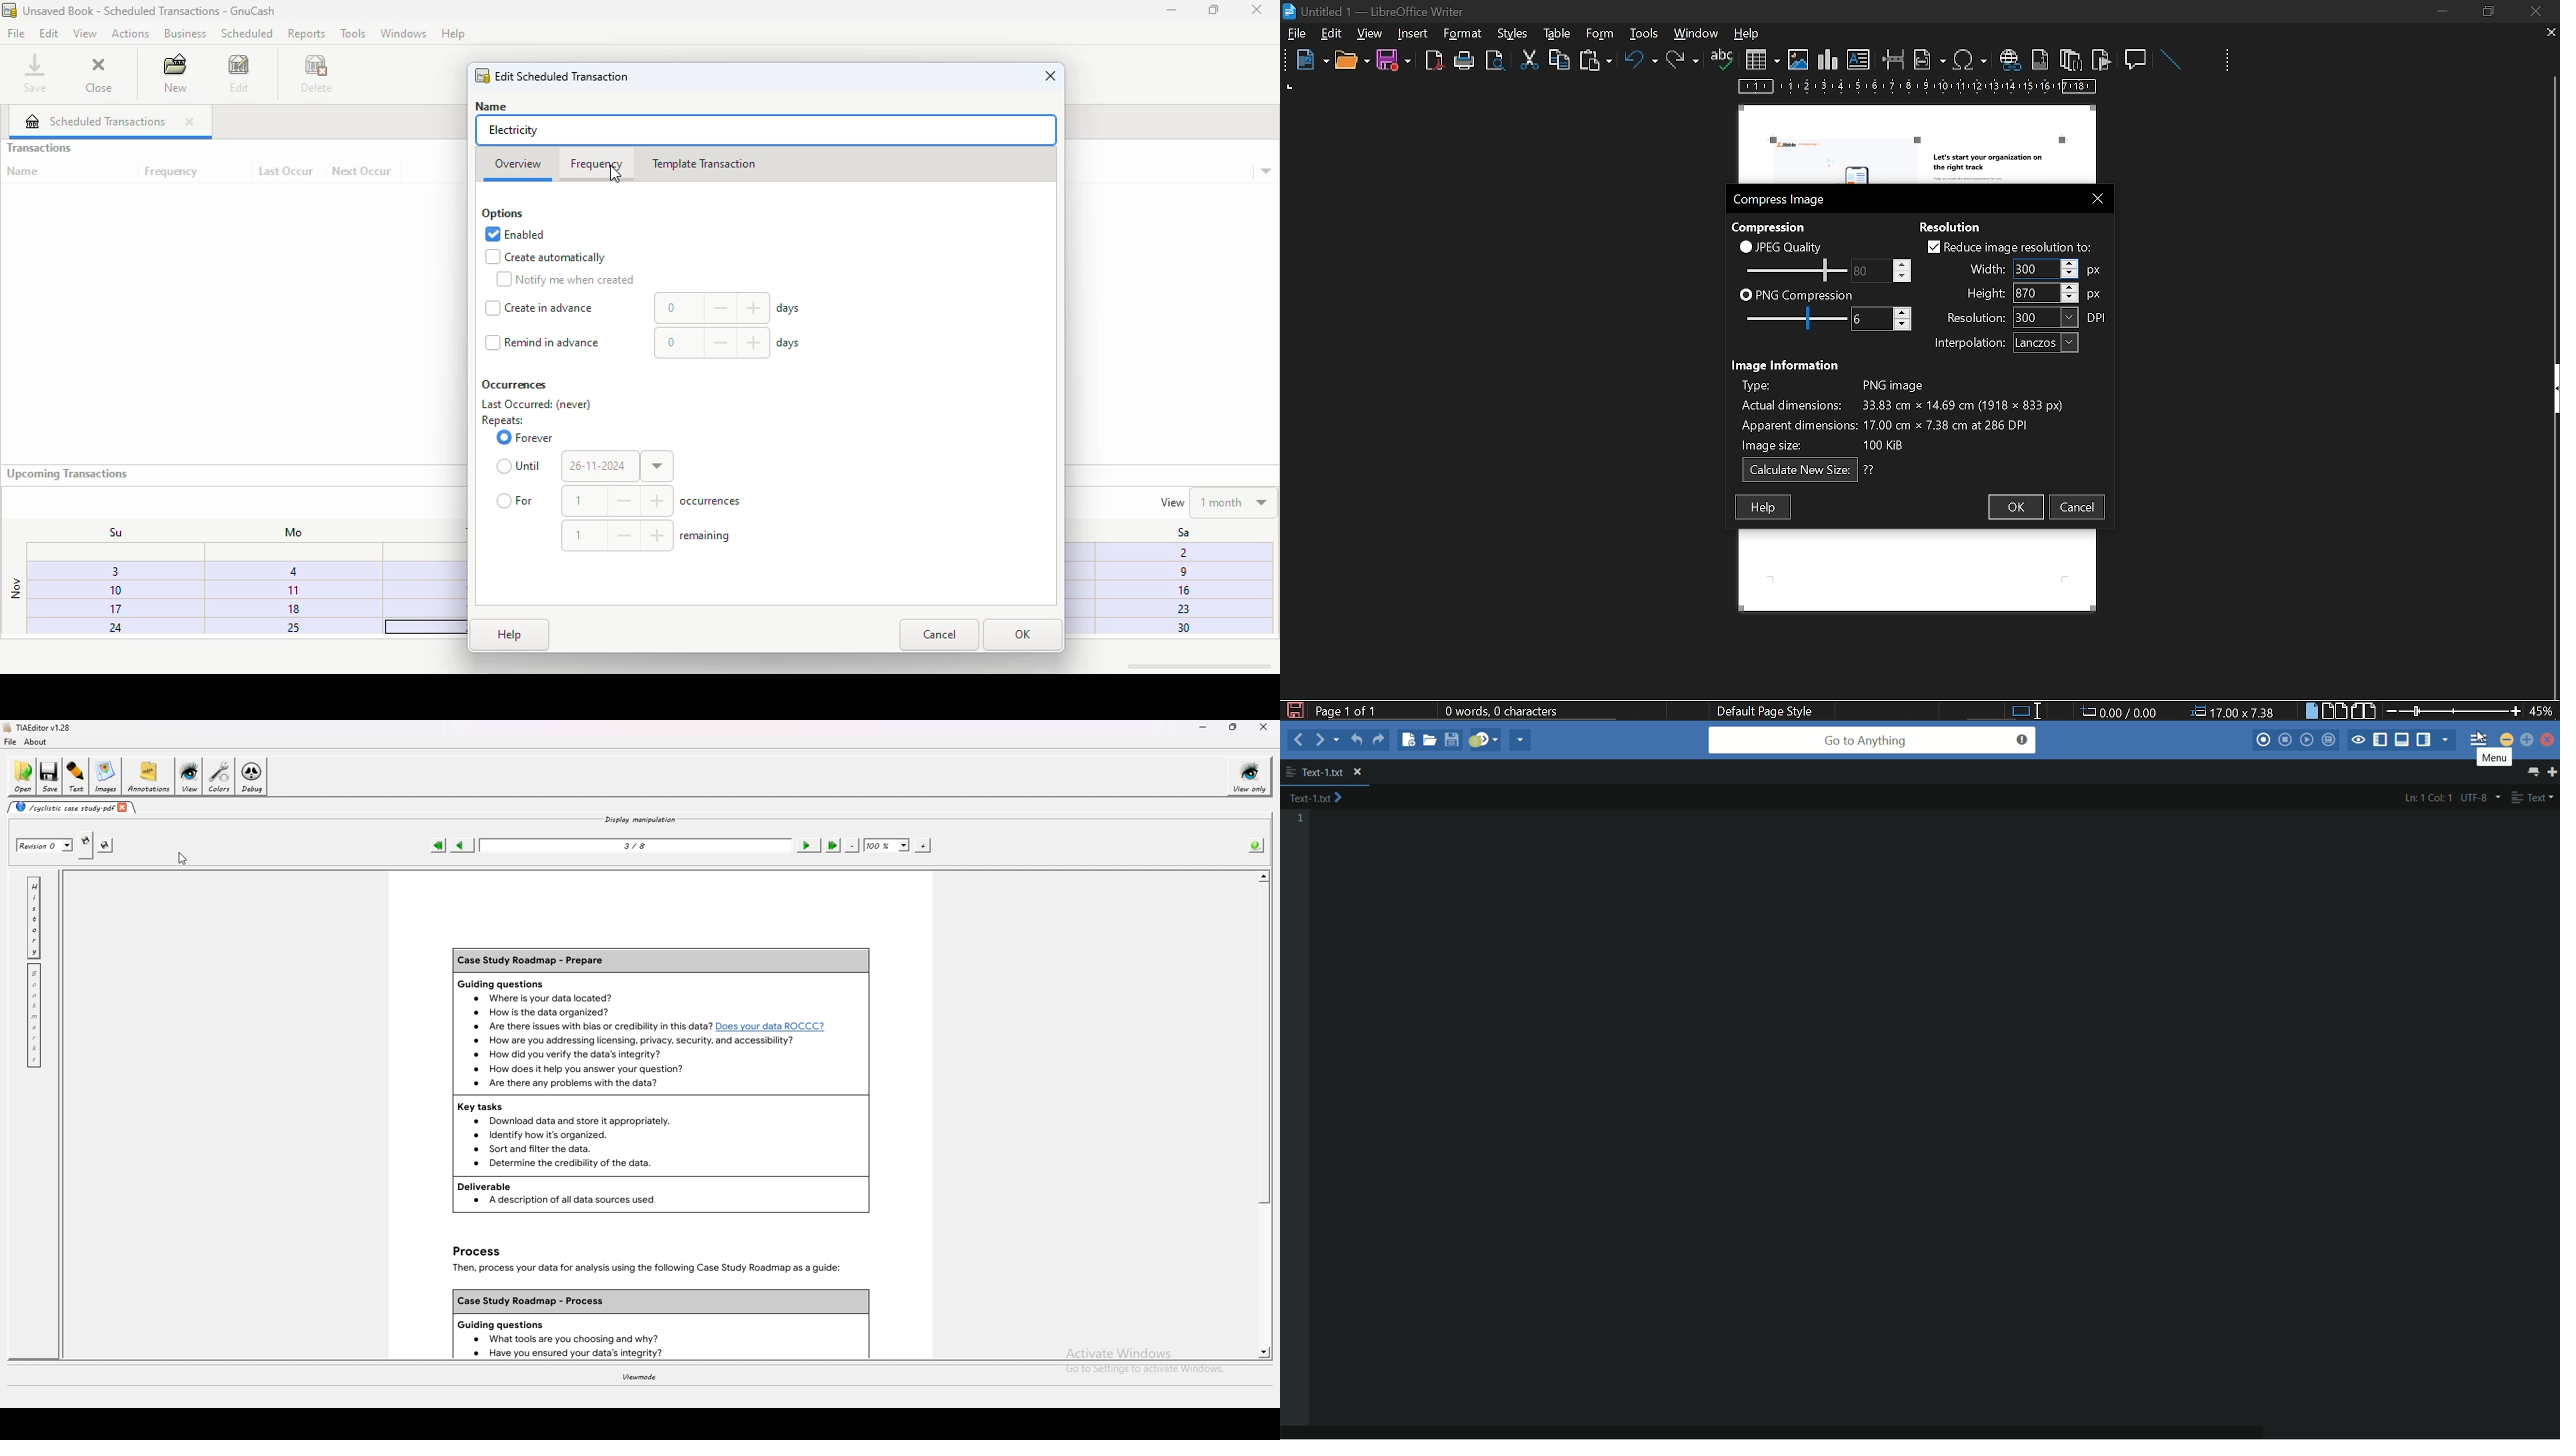 The height and width of the screenshot is (1456, 2576). Describe the element at coordinates (1902, 412) in the screenshot. I see `image info` at that location.